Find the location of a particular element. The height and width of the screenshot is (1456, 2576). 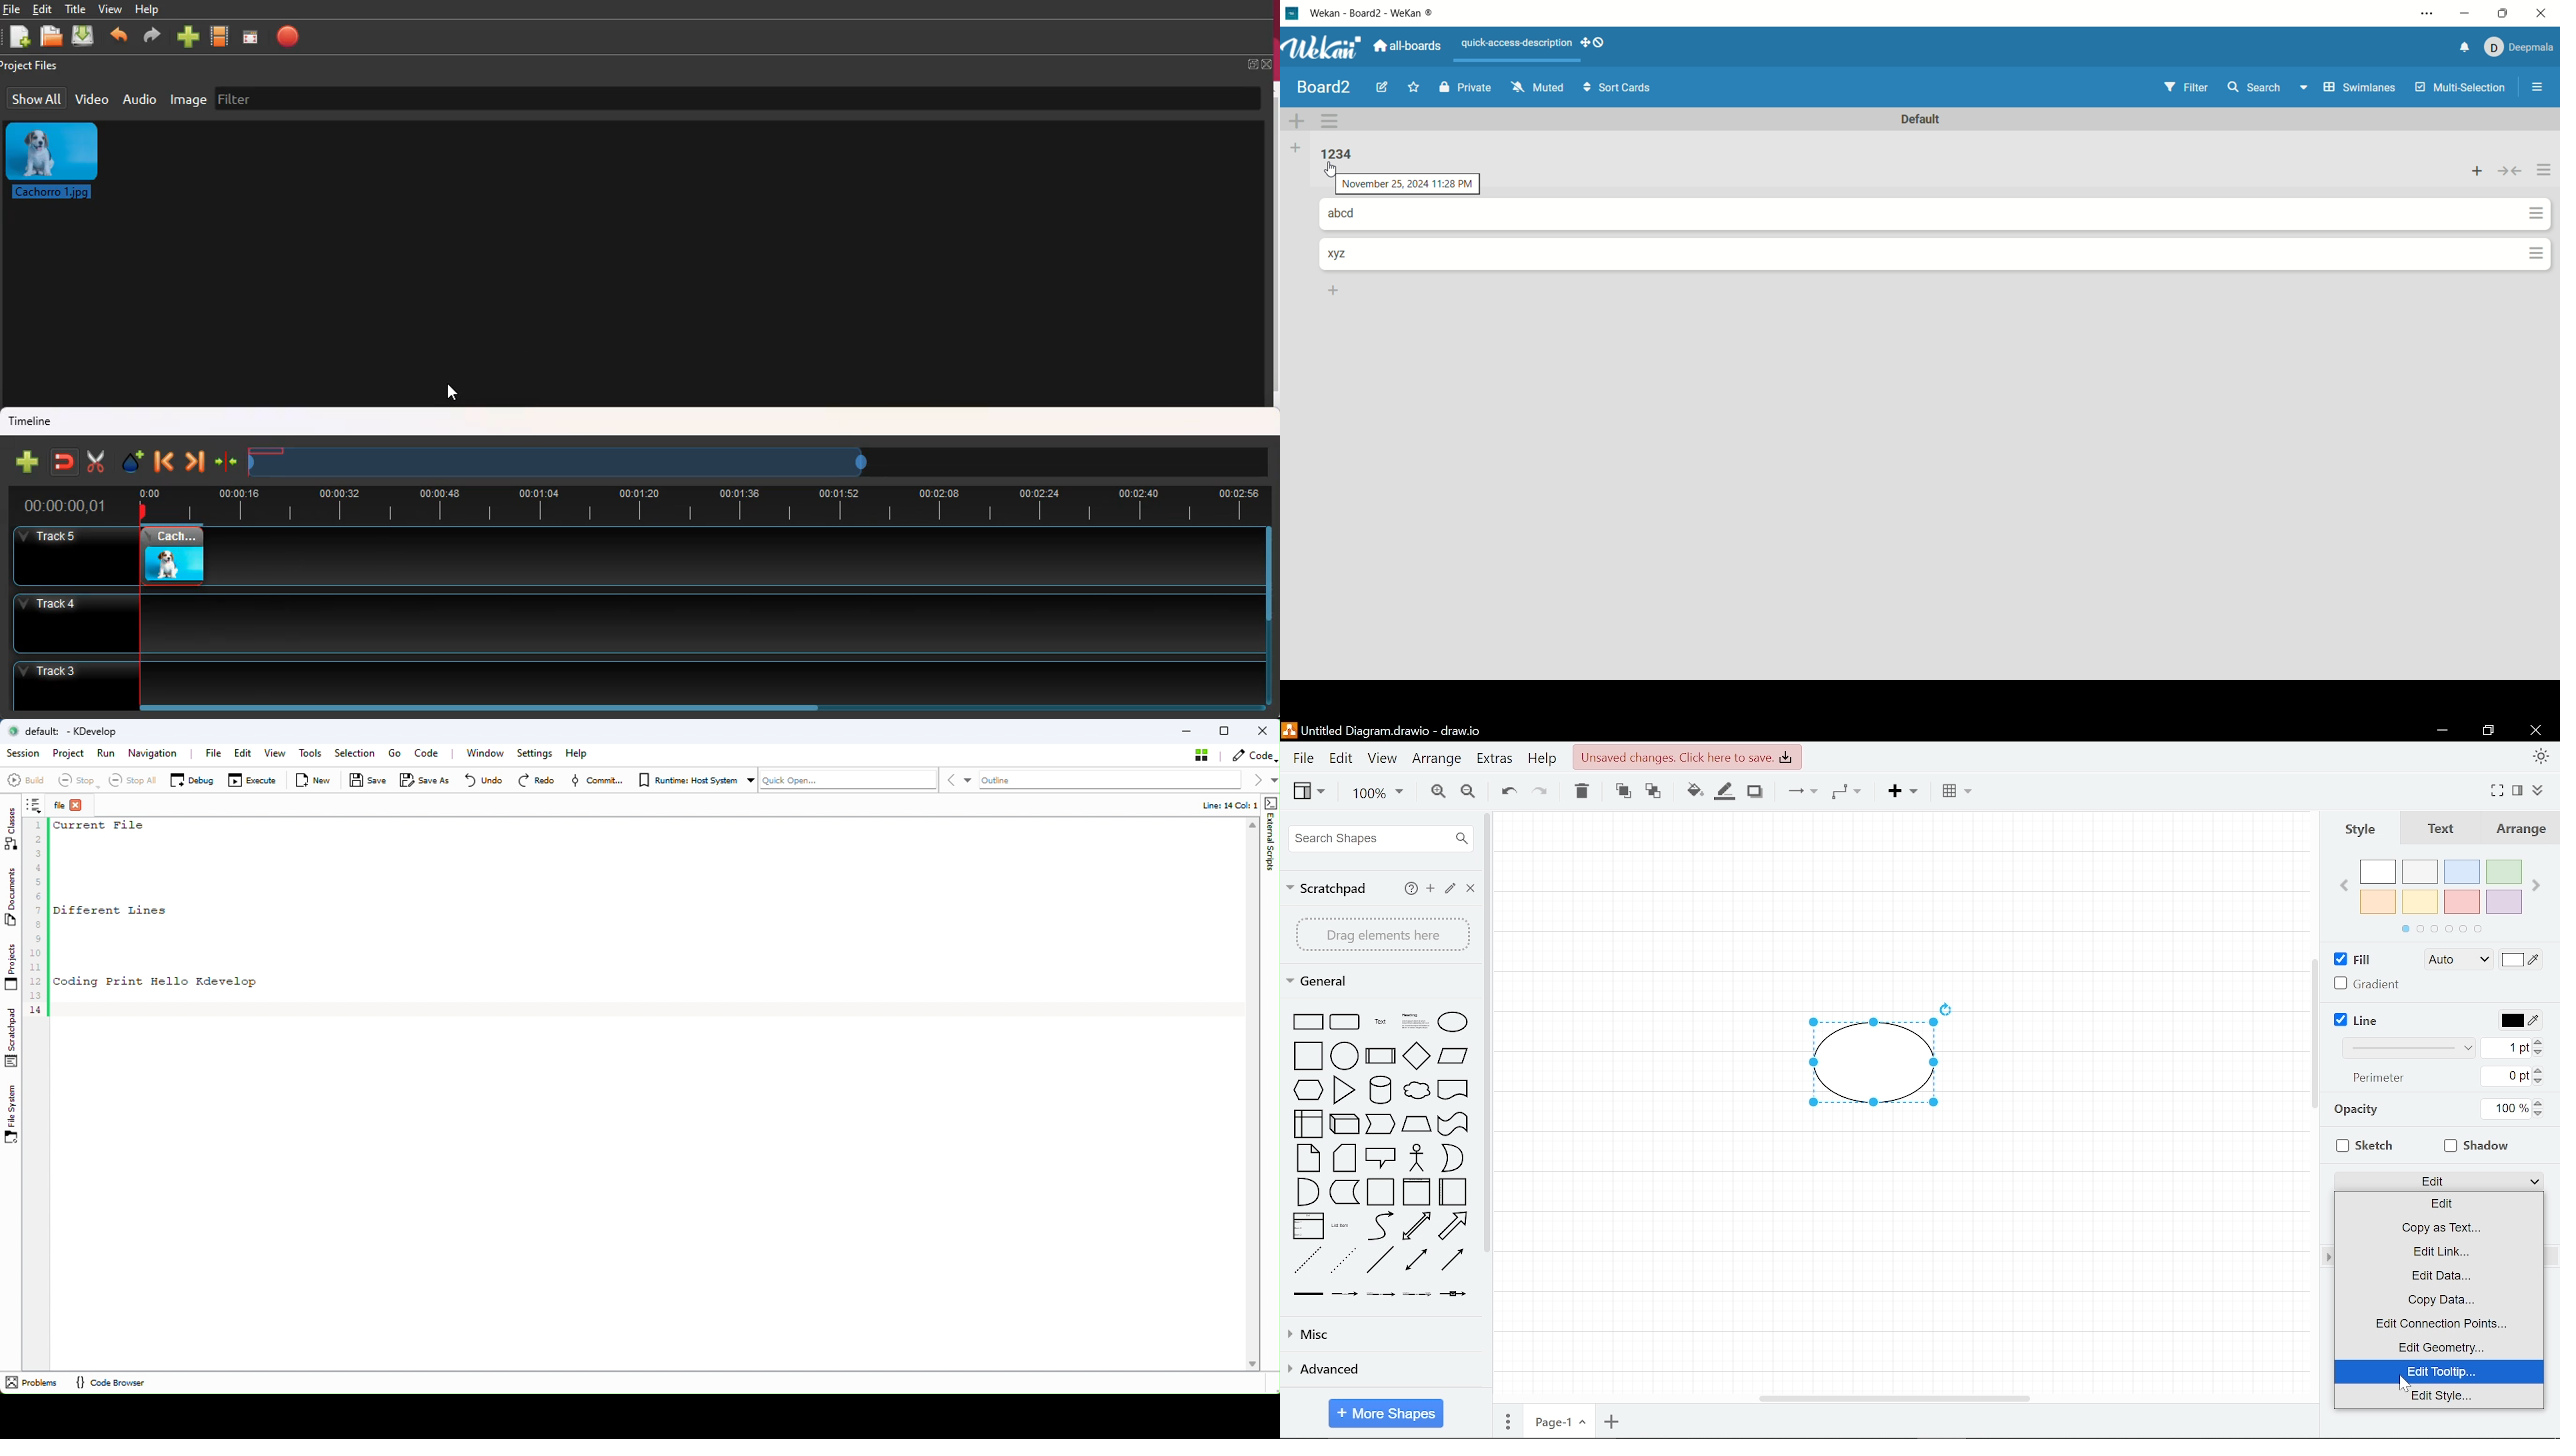

Misc shapes is located at coordinates (1382, 1334).